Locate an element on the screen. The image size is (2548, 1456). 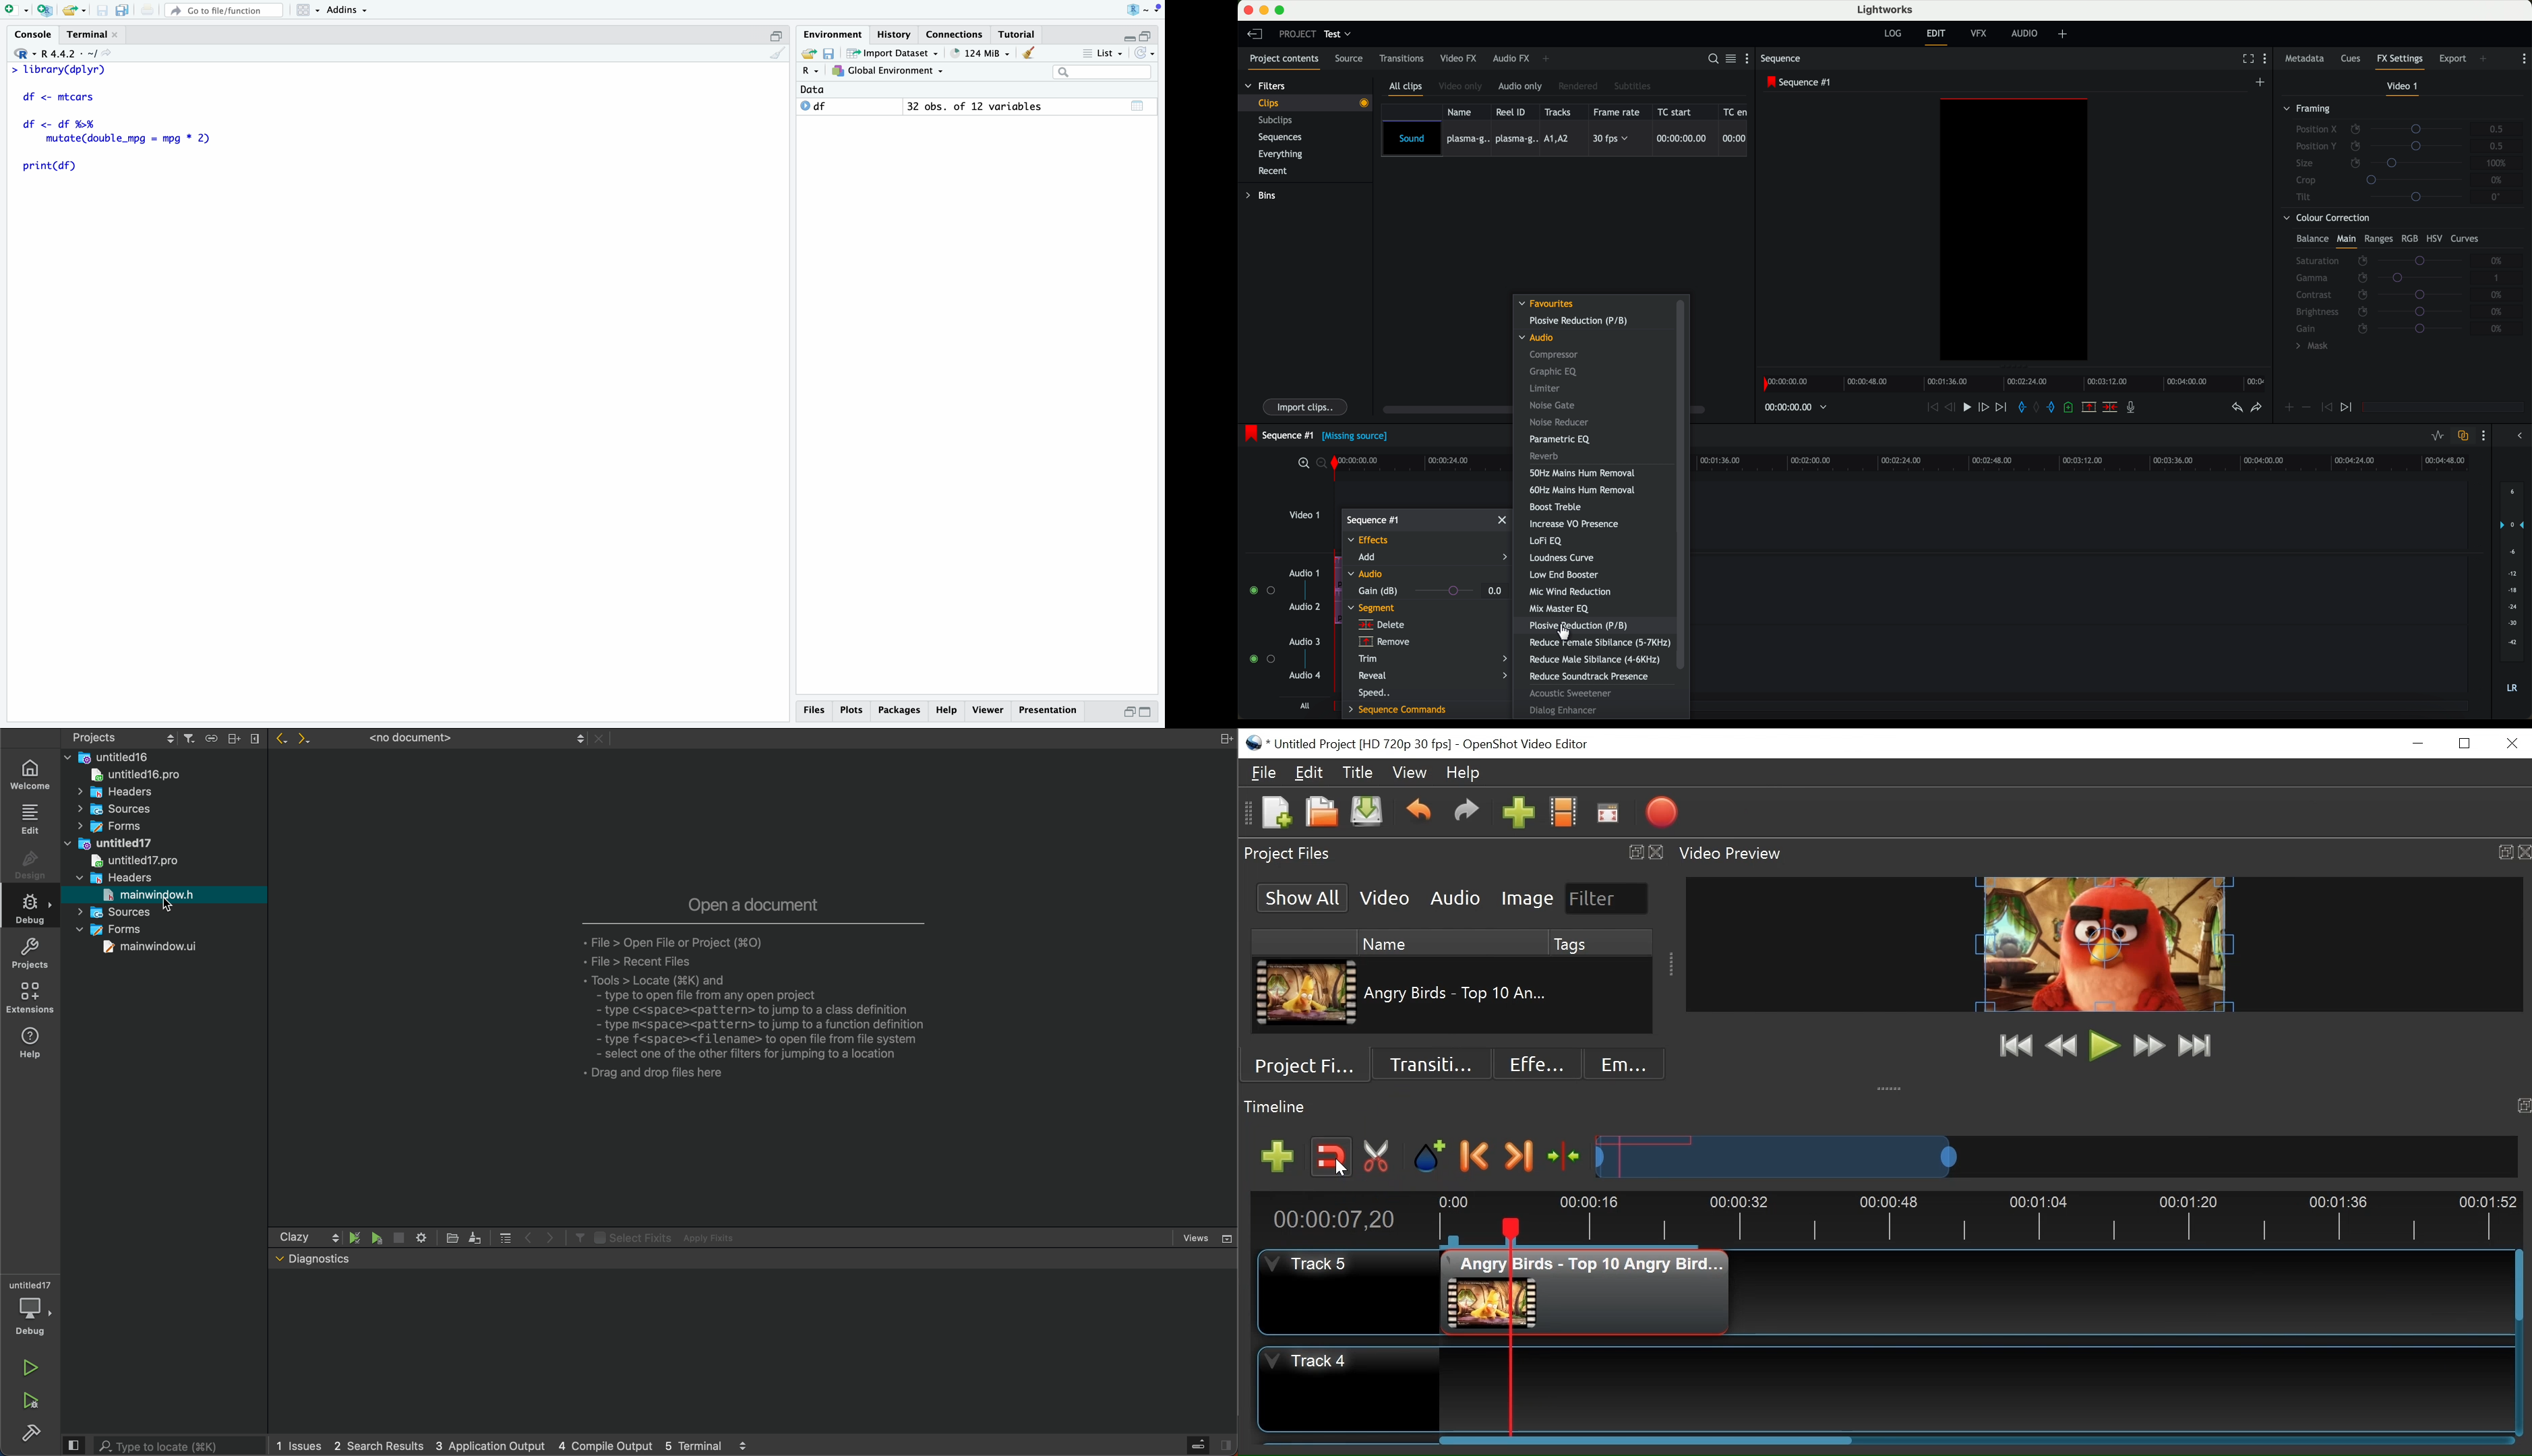
add keyframe at the current position is located at coordinates (2289, 408).